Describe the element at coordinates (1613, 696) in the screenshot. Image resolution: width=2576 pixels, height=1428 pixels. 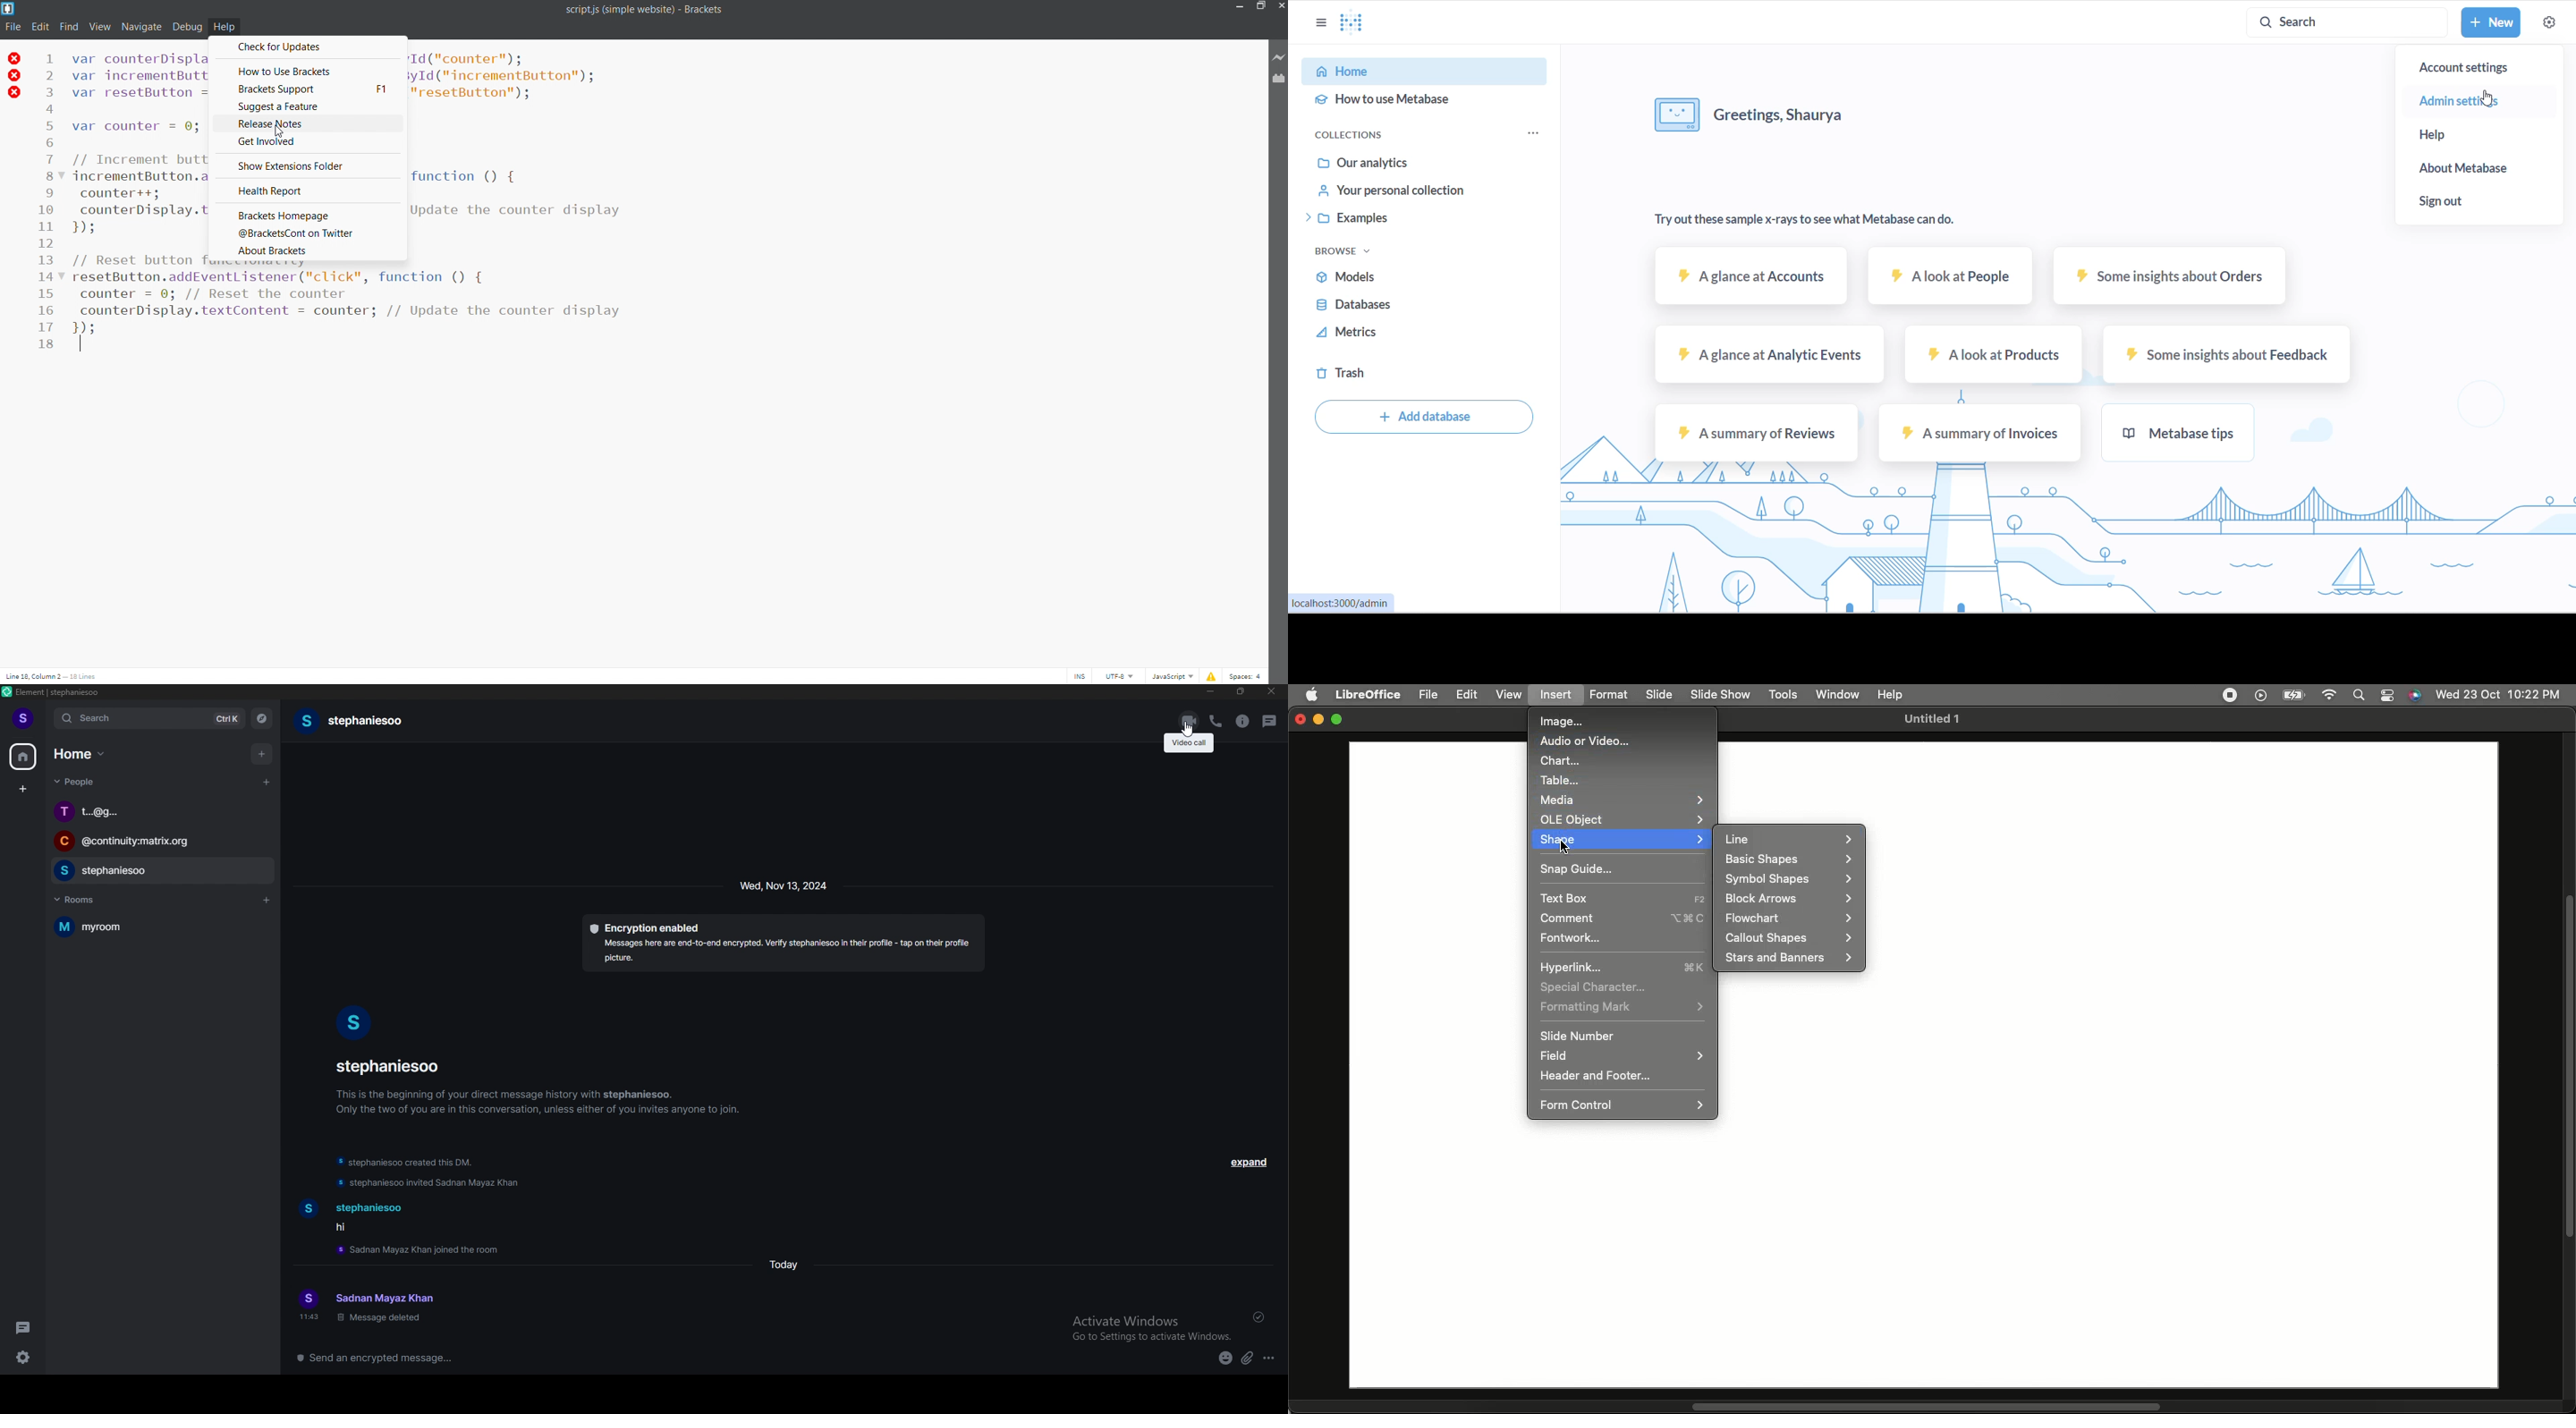
I see `Format` at that location.